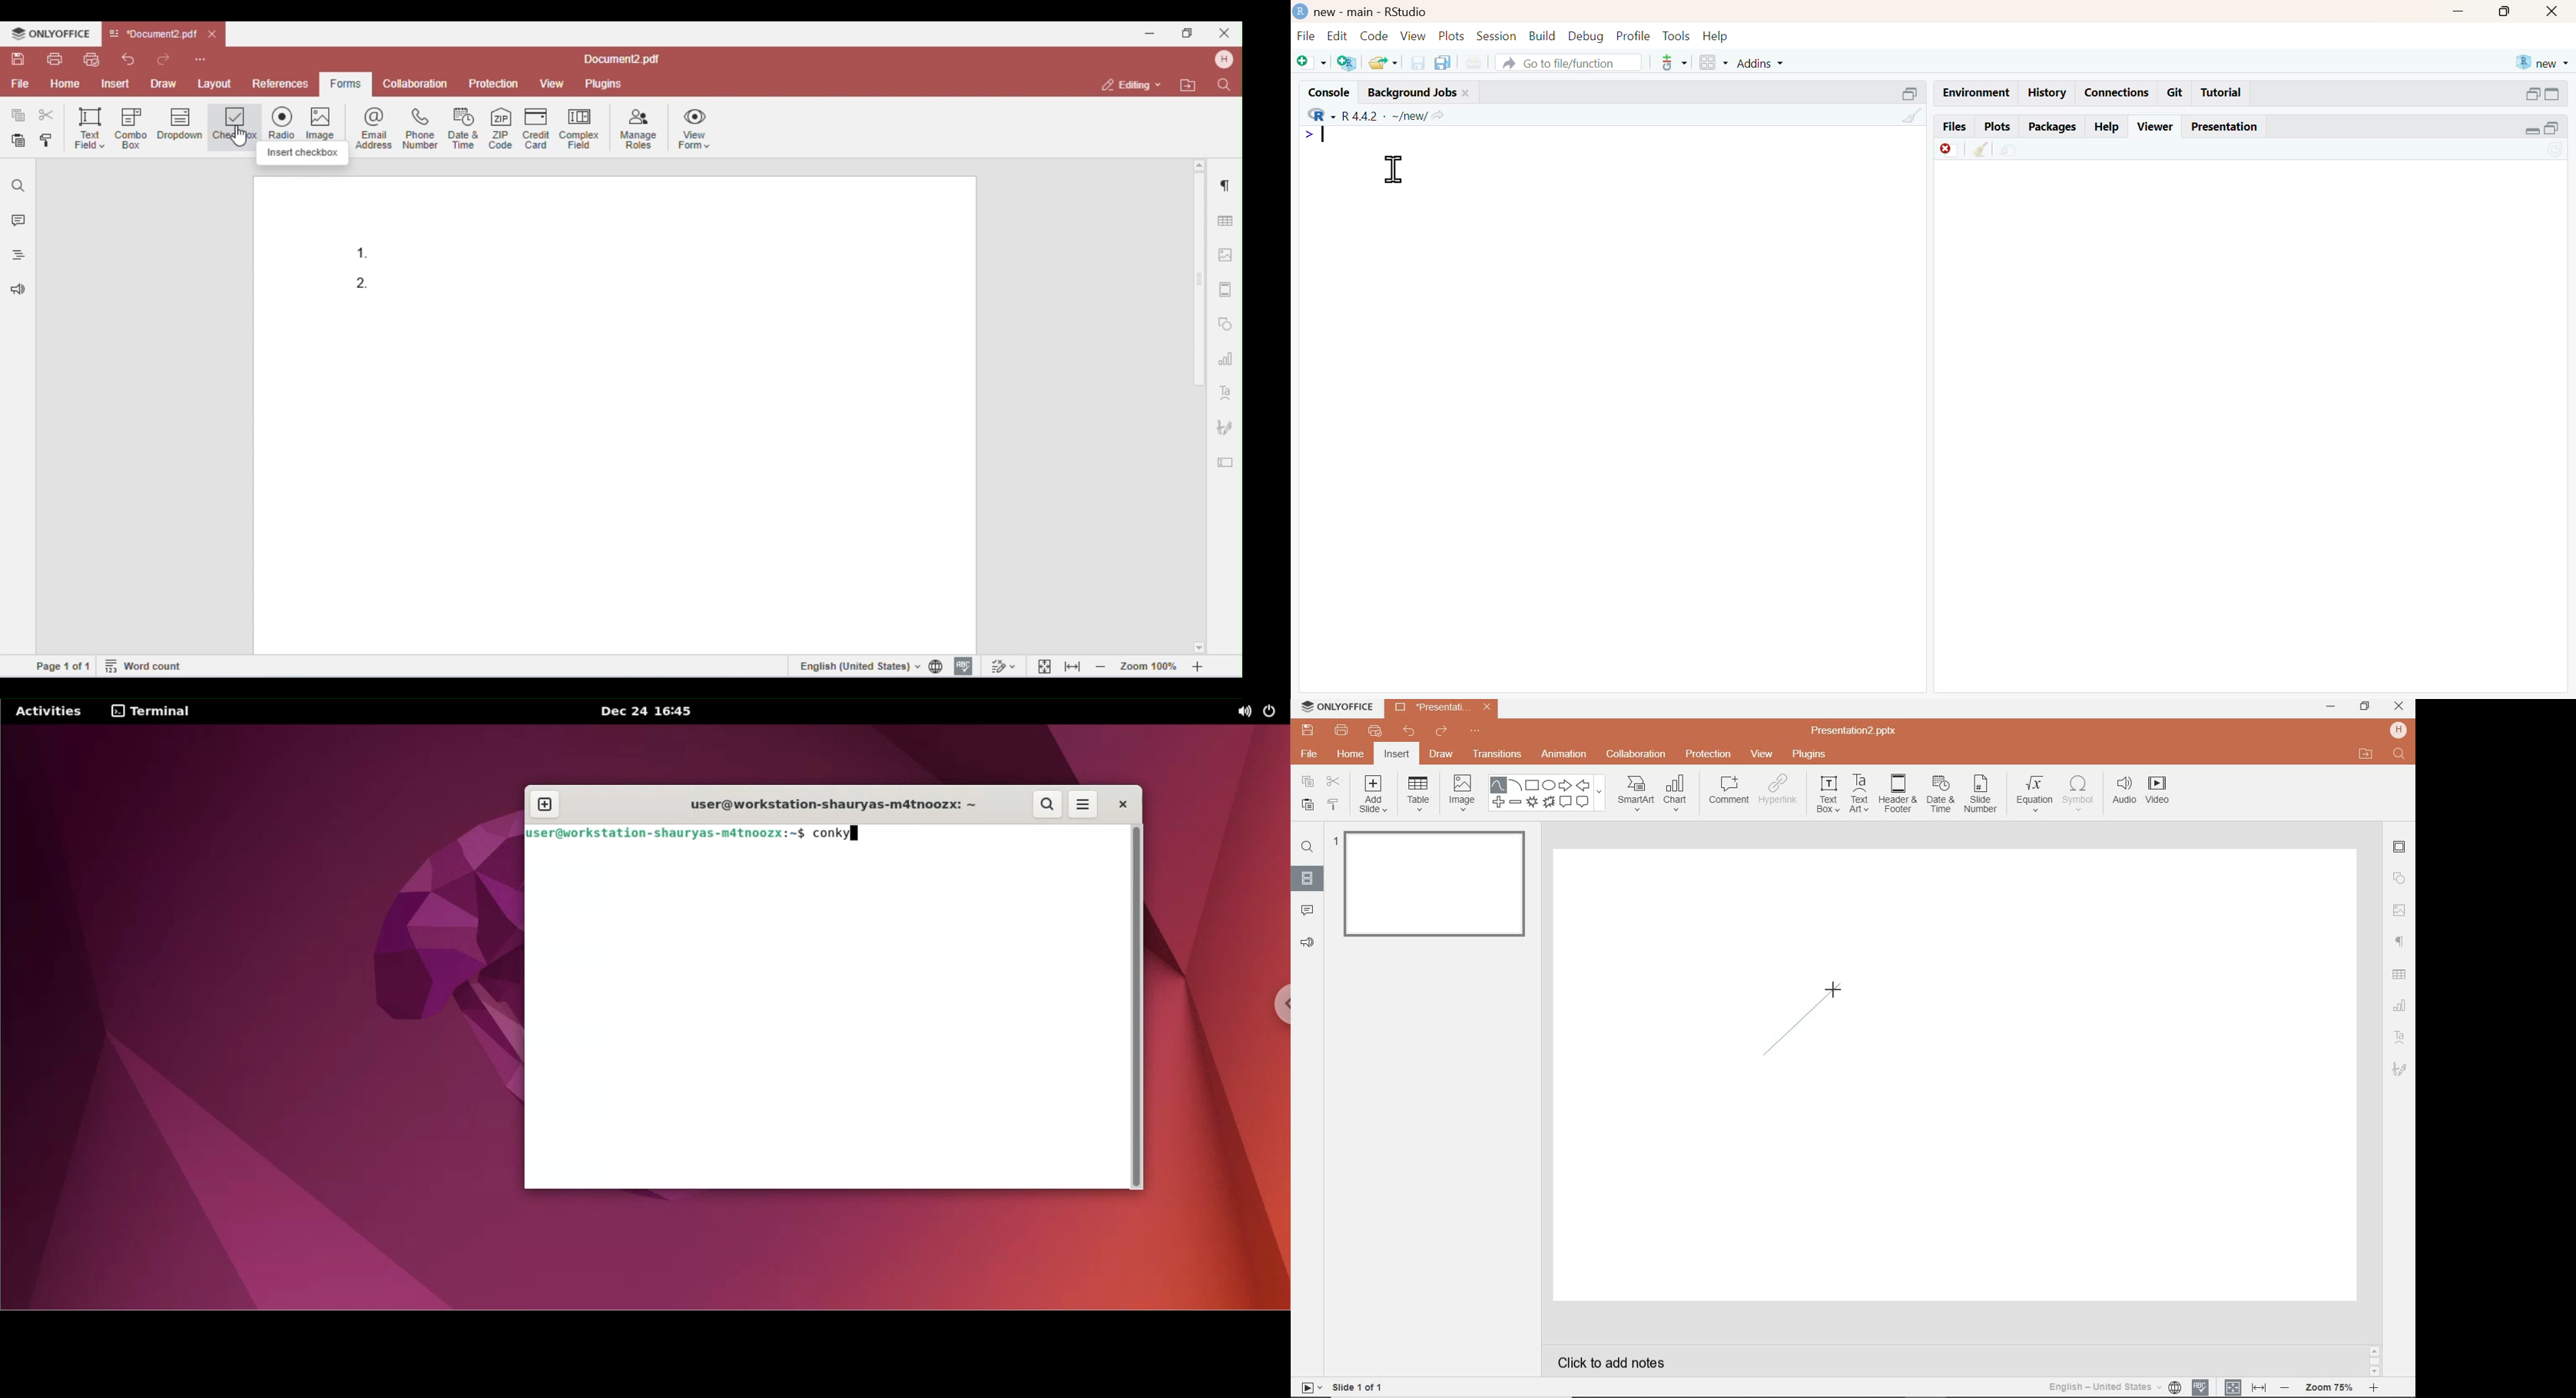  What do you see at coordinates (1897, 794) in the screenshot?
I see `HEADER & FOOTER` at bounding box center [1897, 794].